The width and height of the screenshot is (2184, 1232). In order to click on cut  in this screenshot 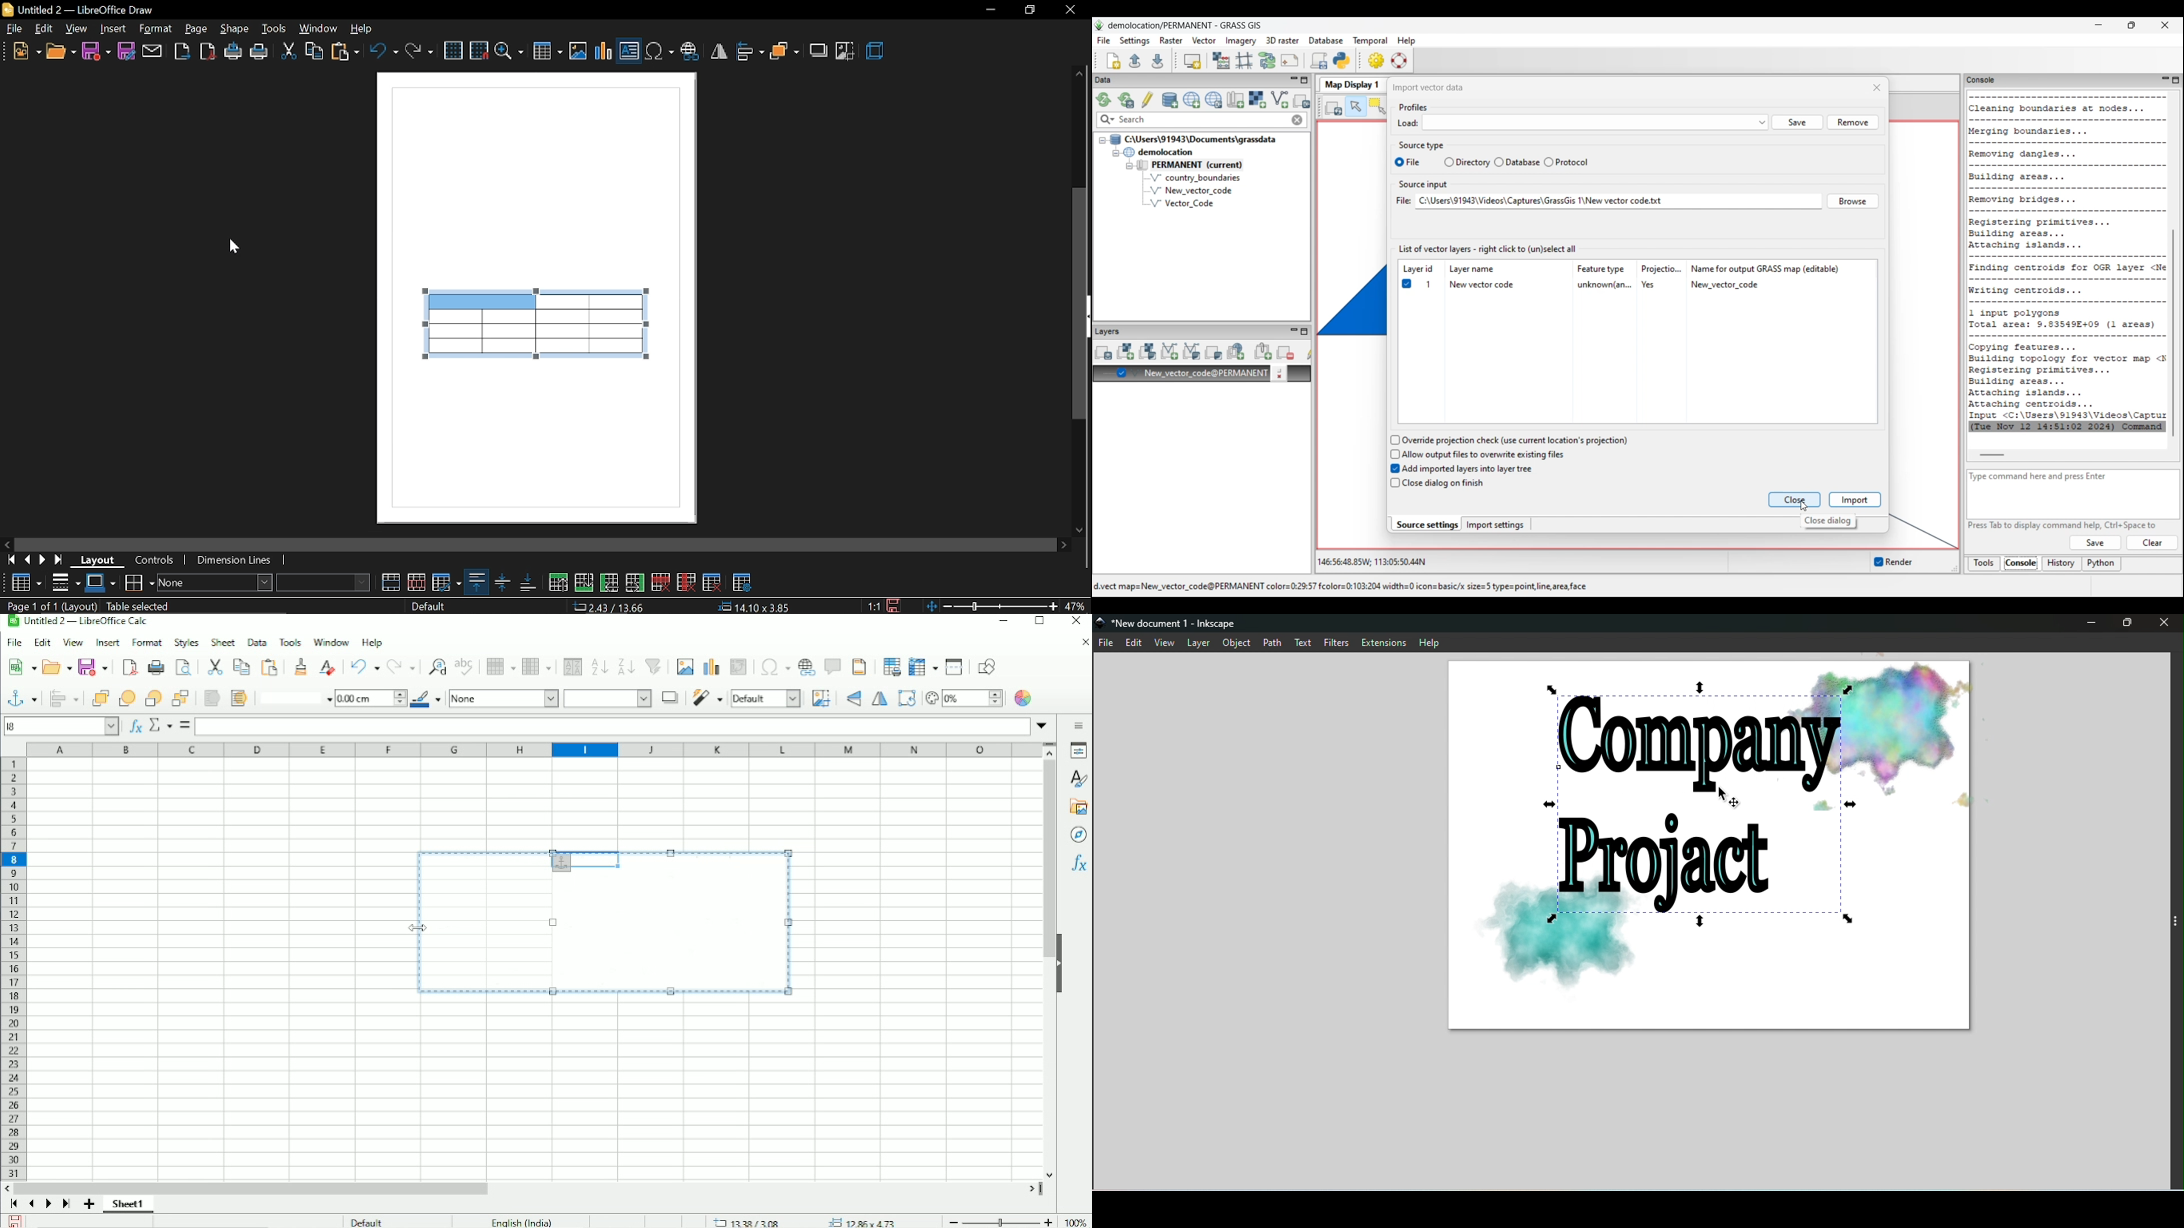, I will do `click(290, 52)`.